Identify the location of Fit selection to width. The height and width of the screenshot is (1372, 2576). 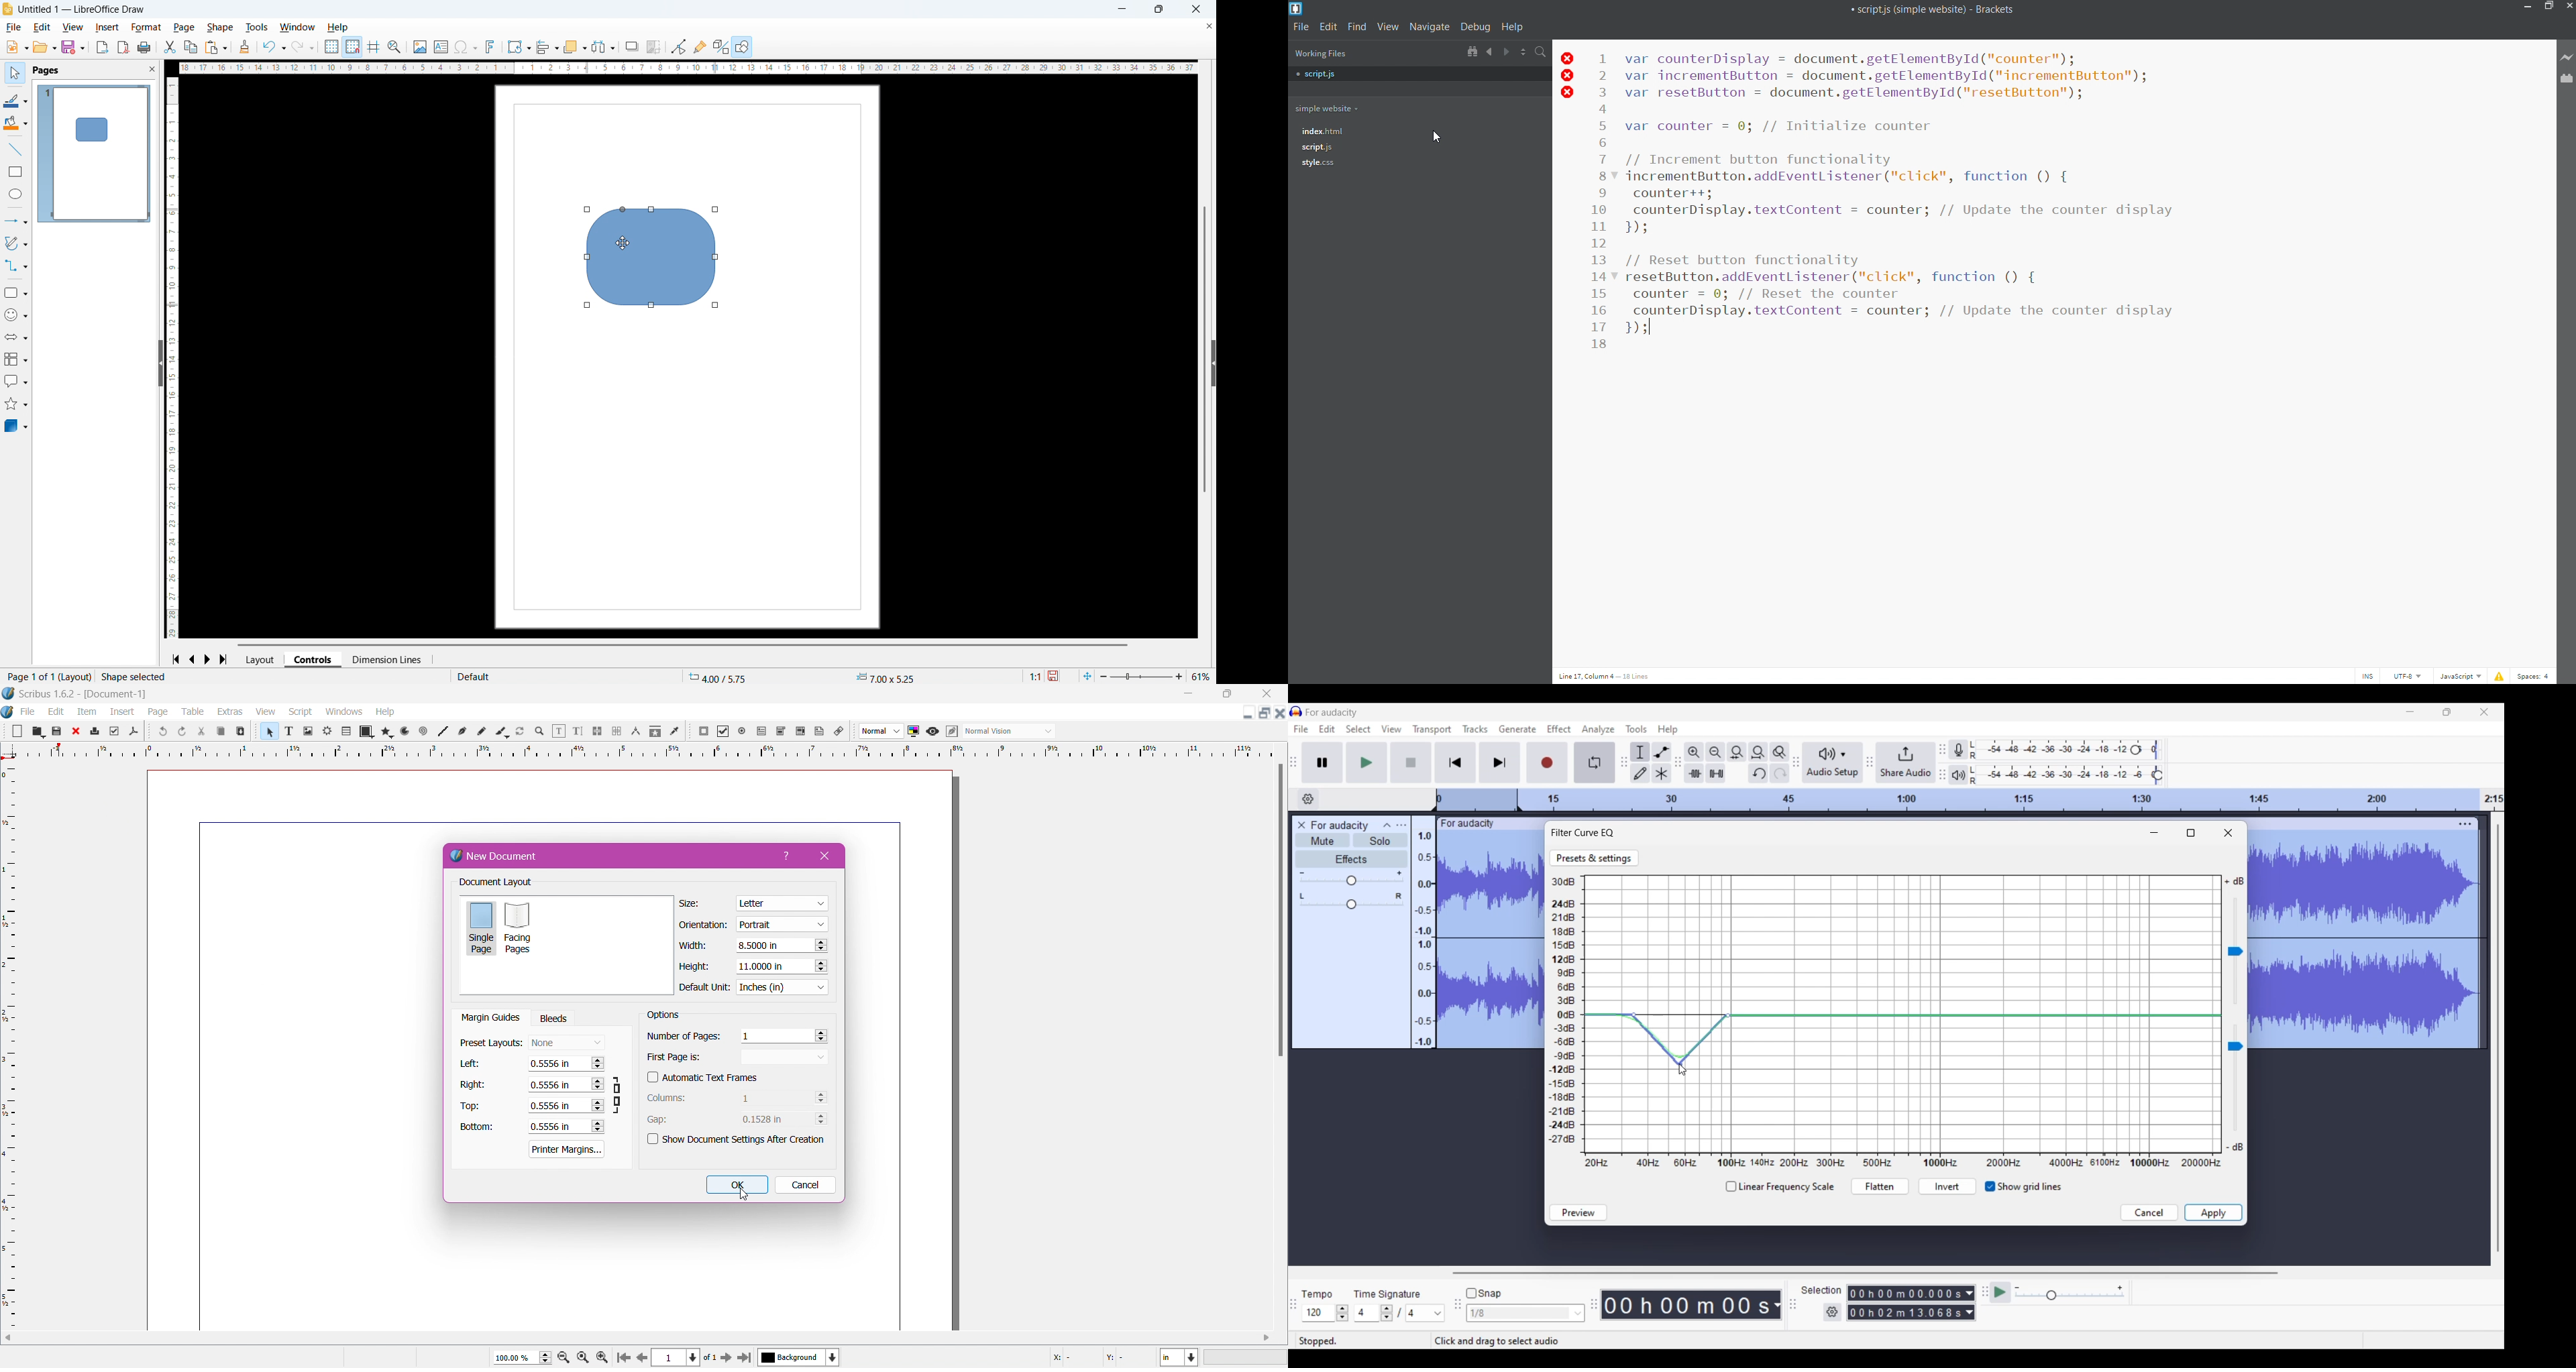
(1737, 752).